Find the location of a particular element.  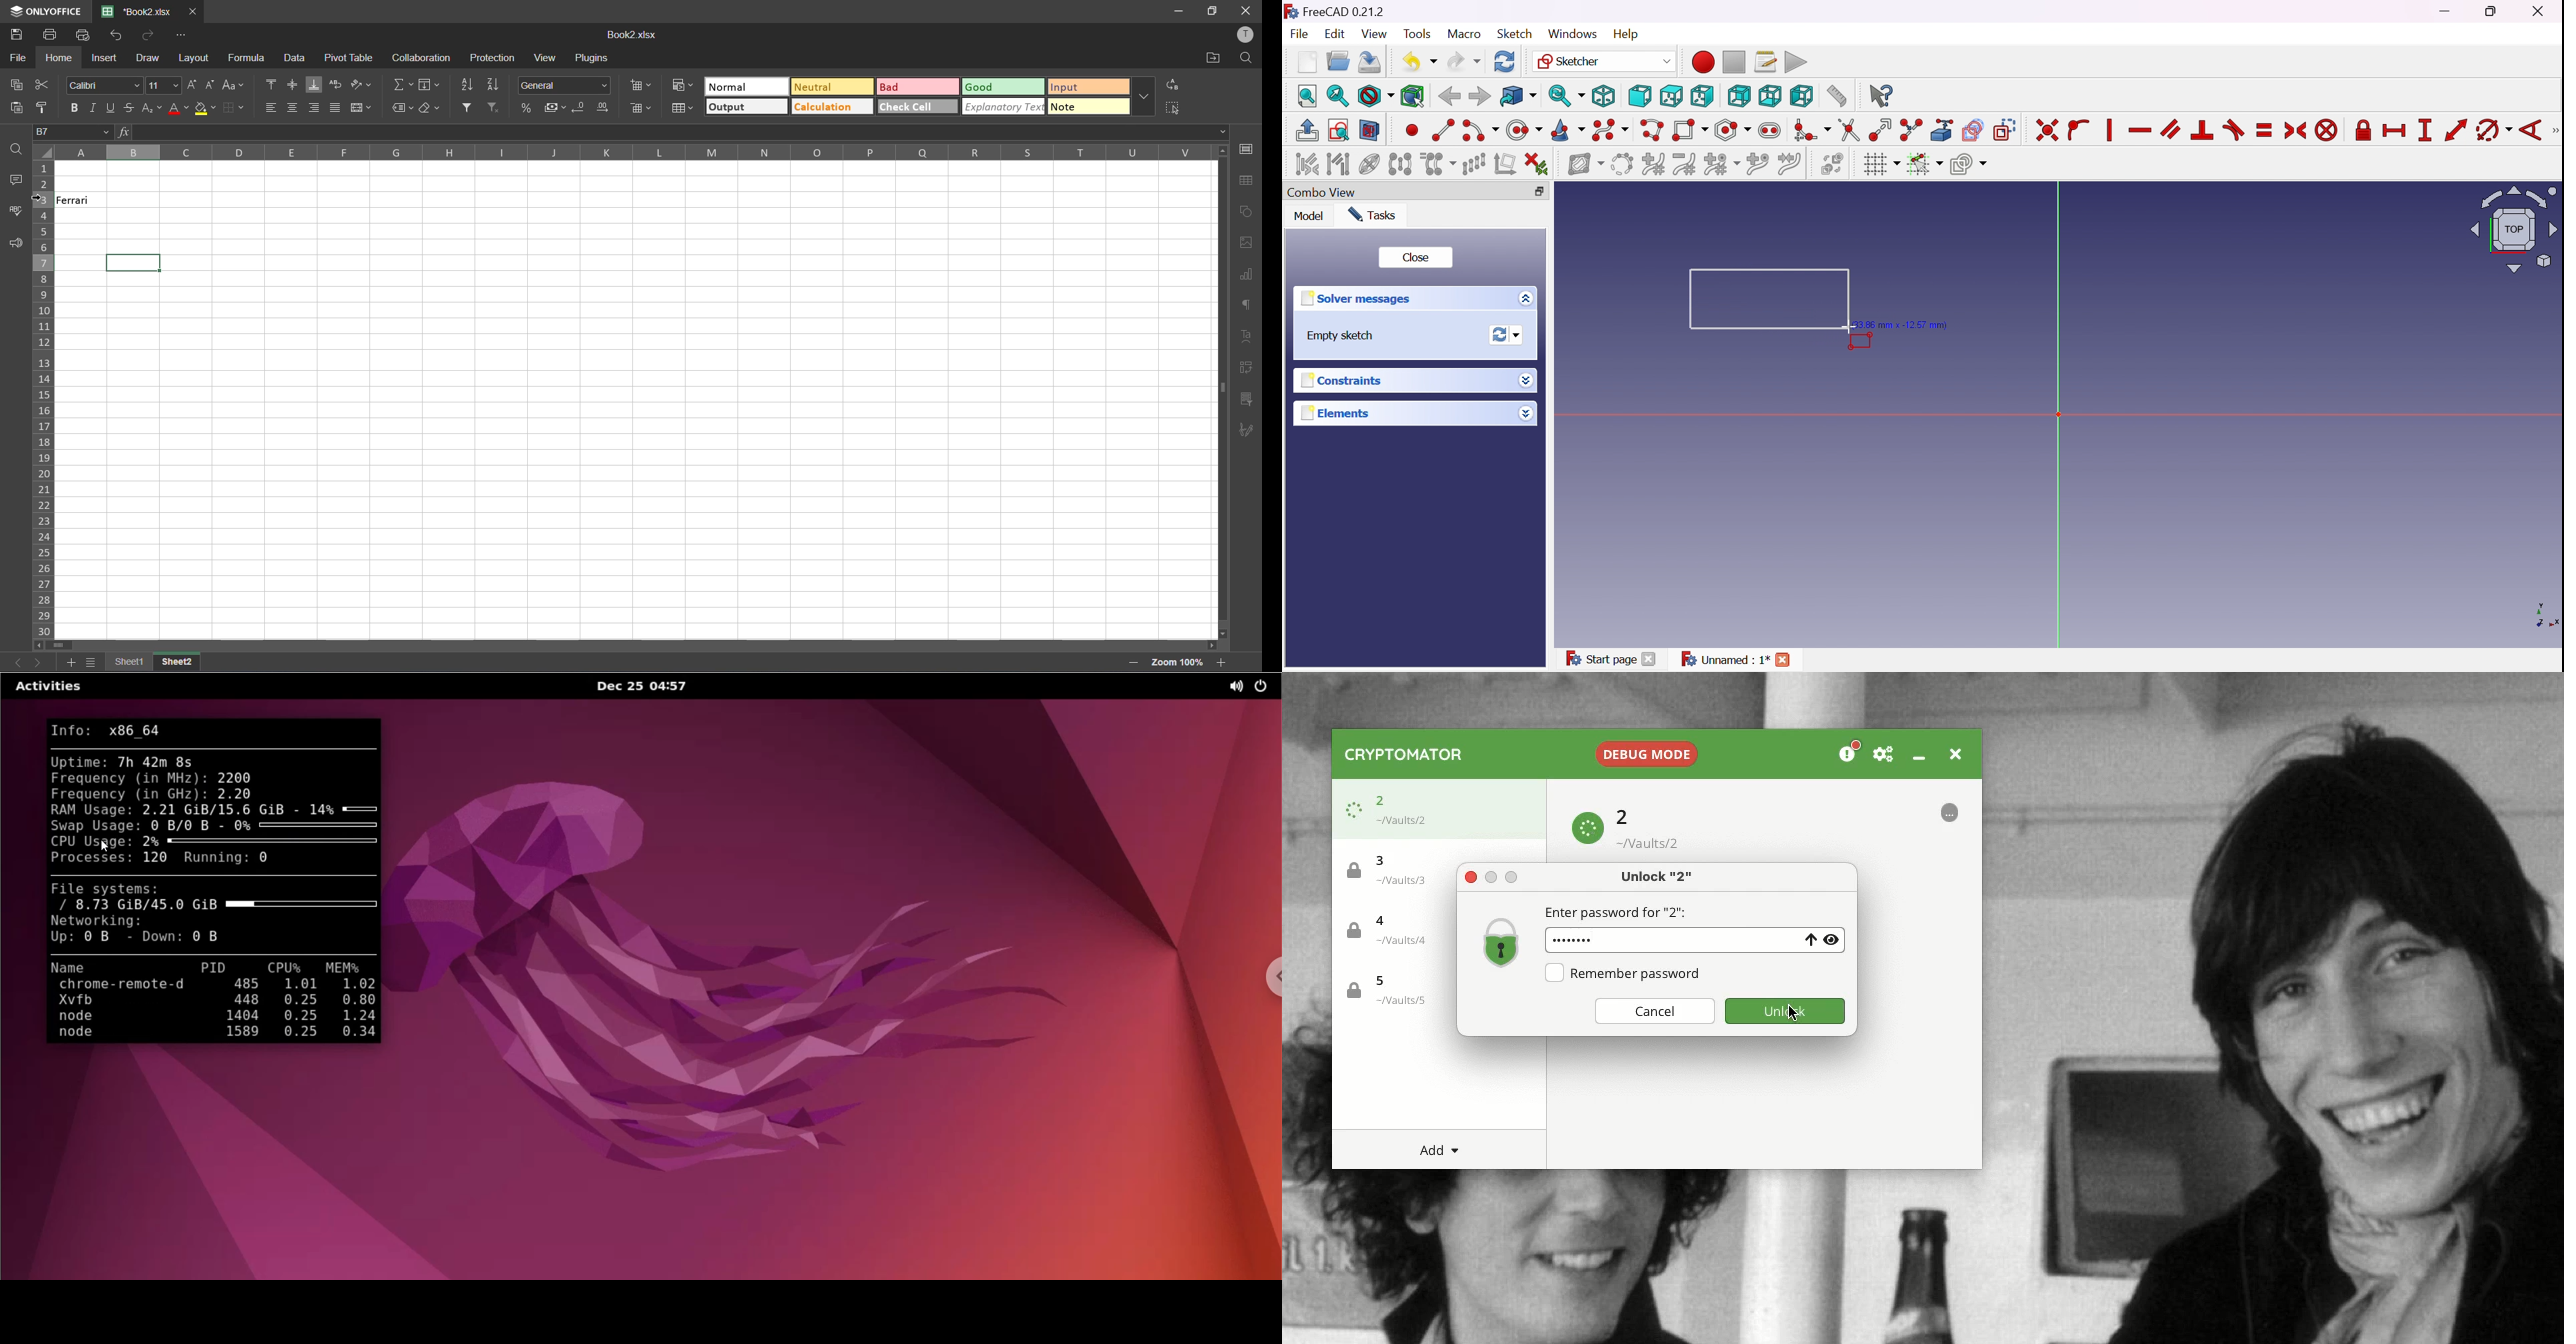

comments is located at coordinates (15, 180).